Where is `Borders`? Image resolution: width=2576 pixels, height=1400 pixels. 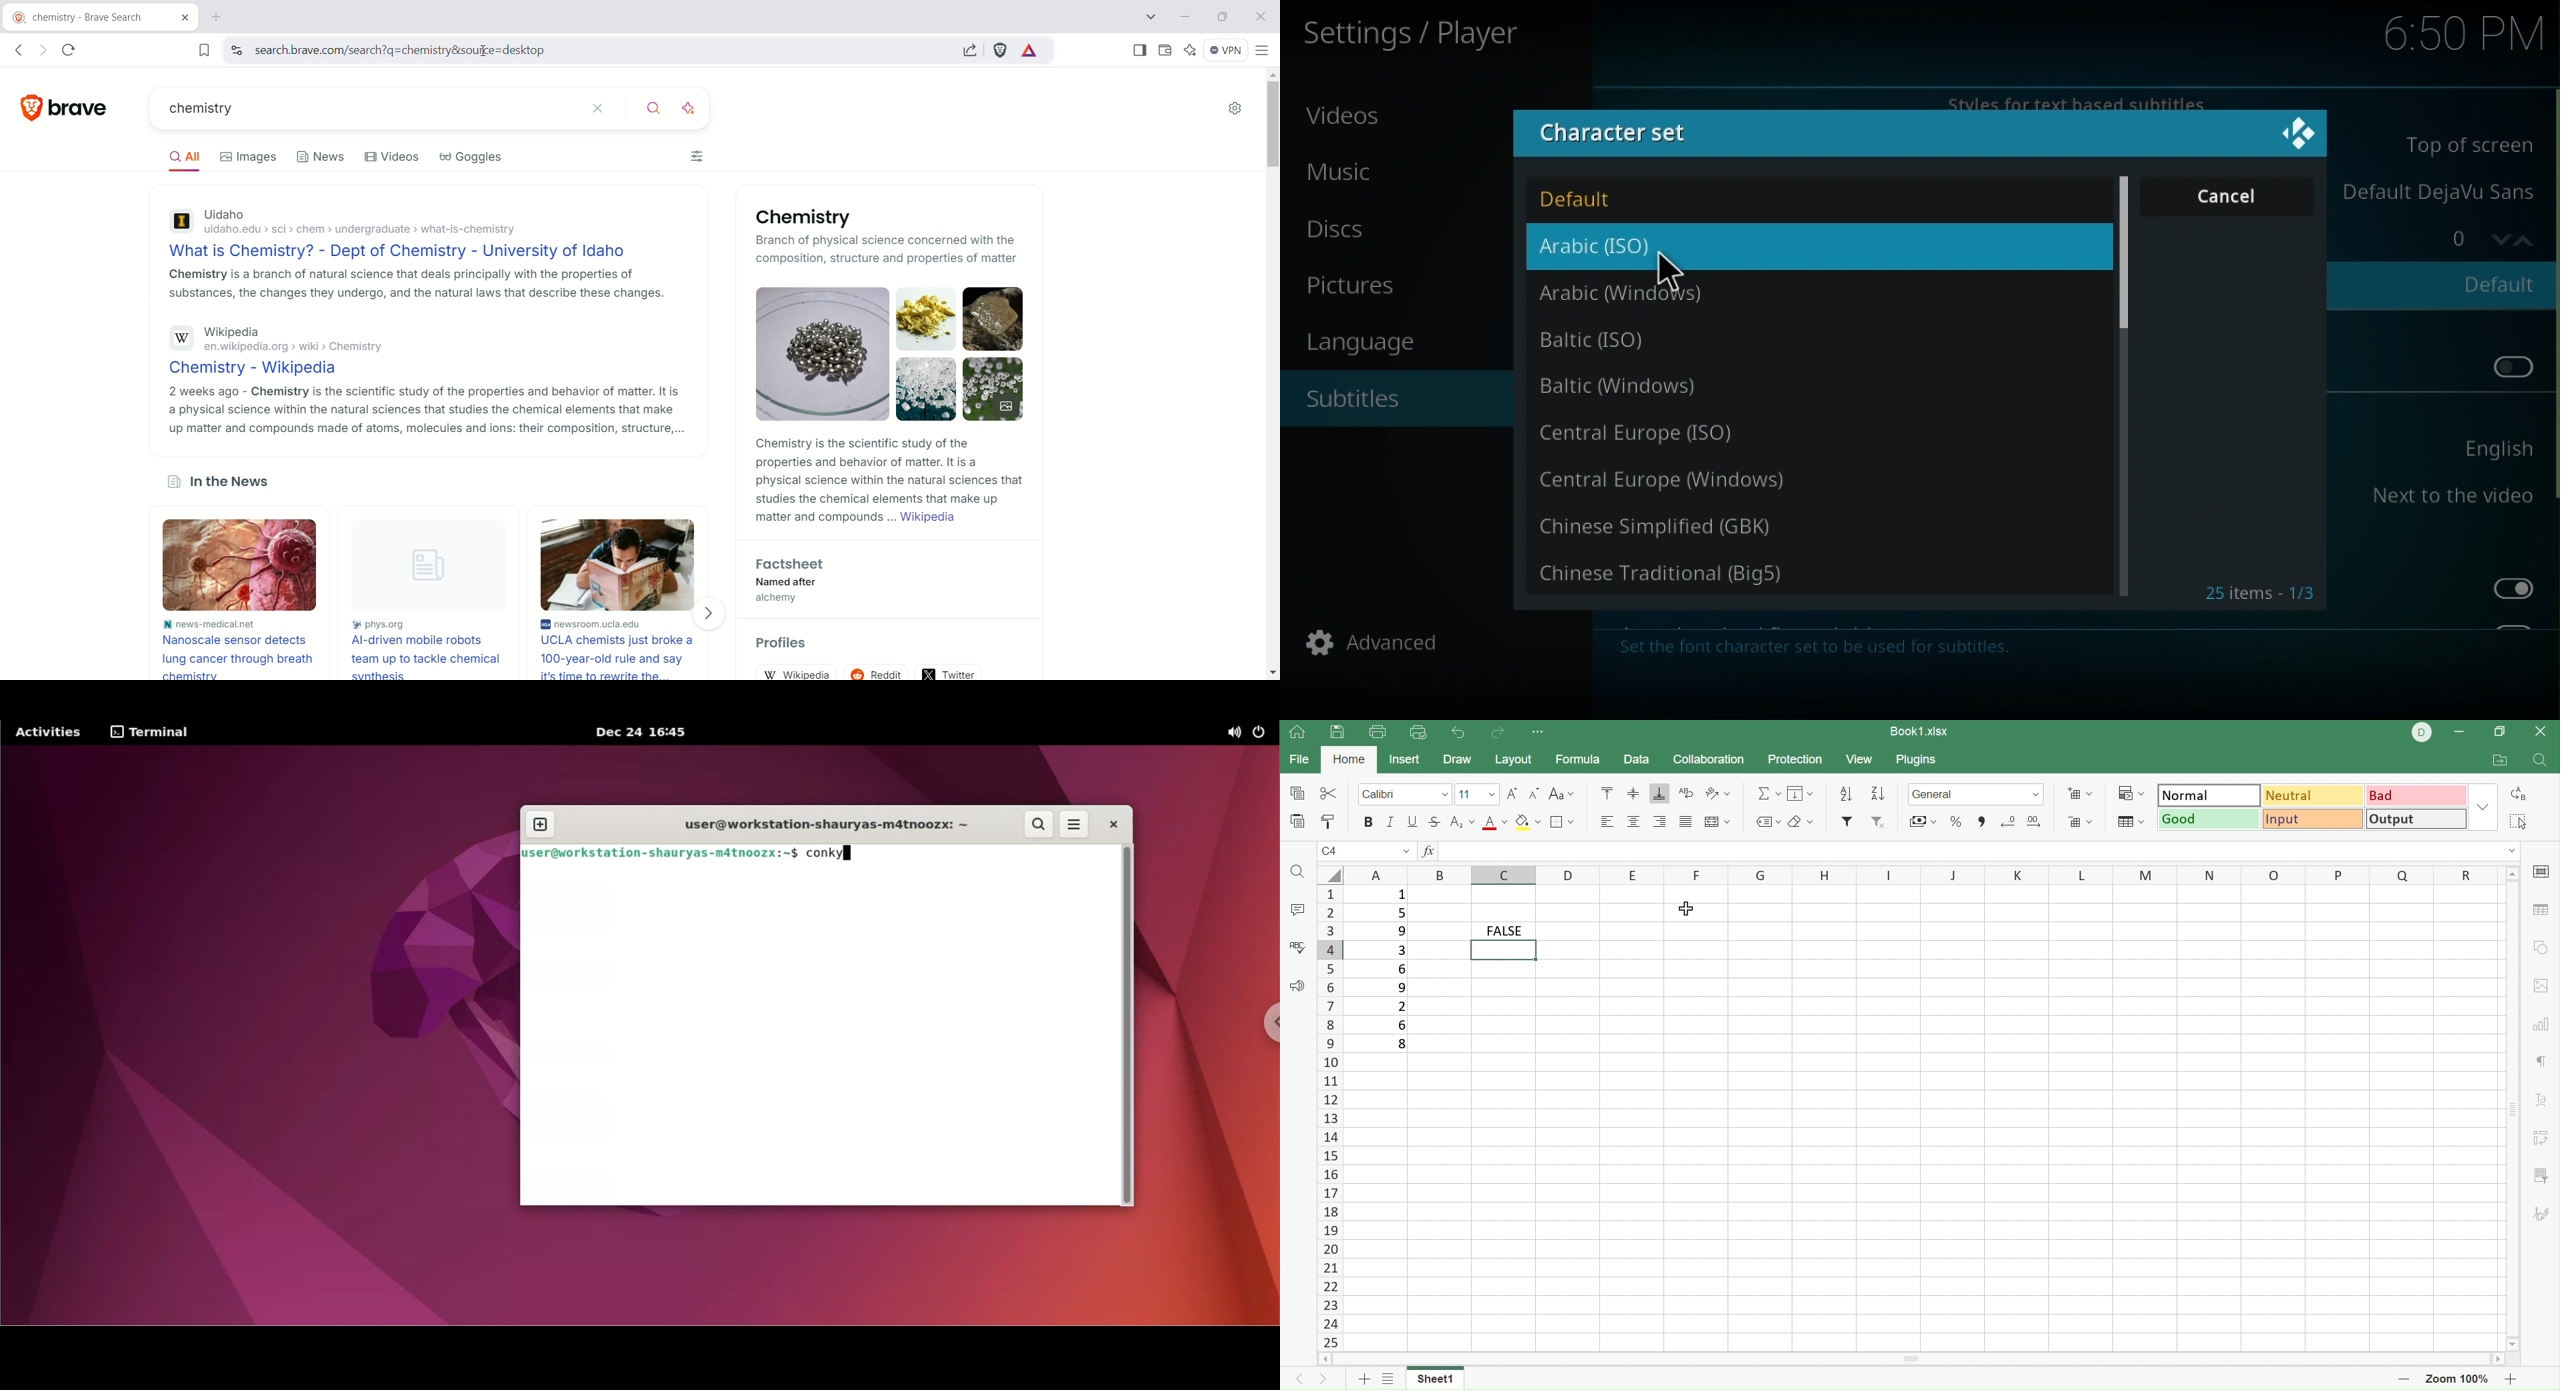
Borders is located at coordinates (1561, 822).